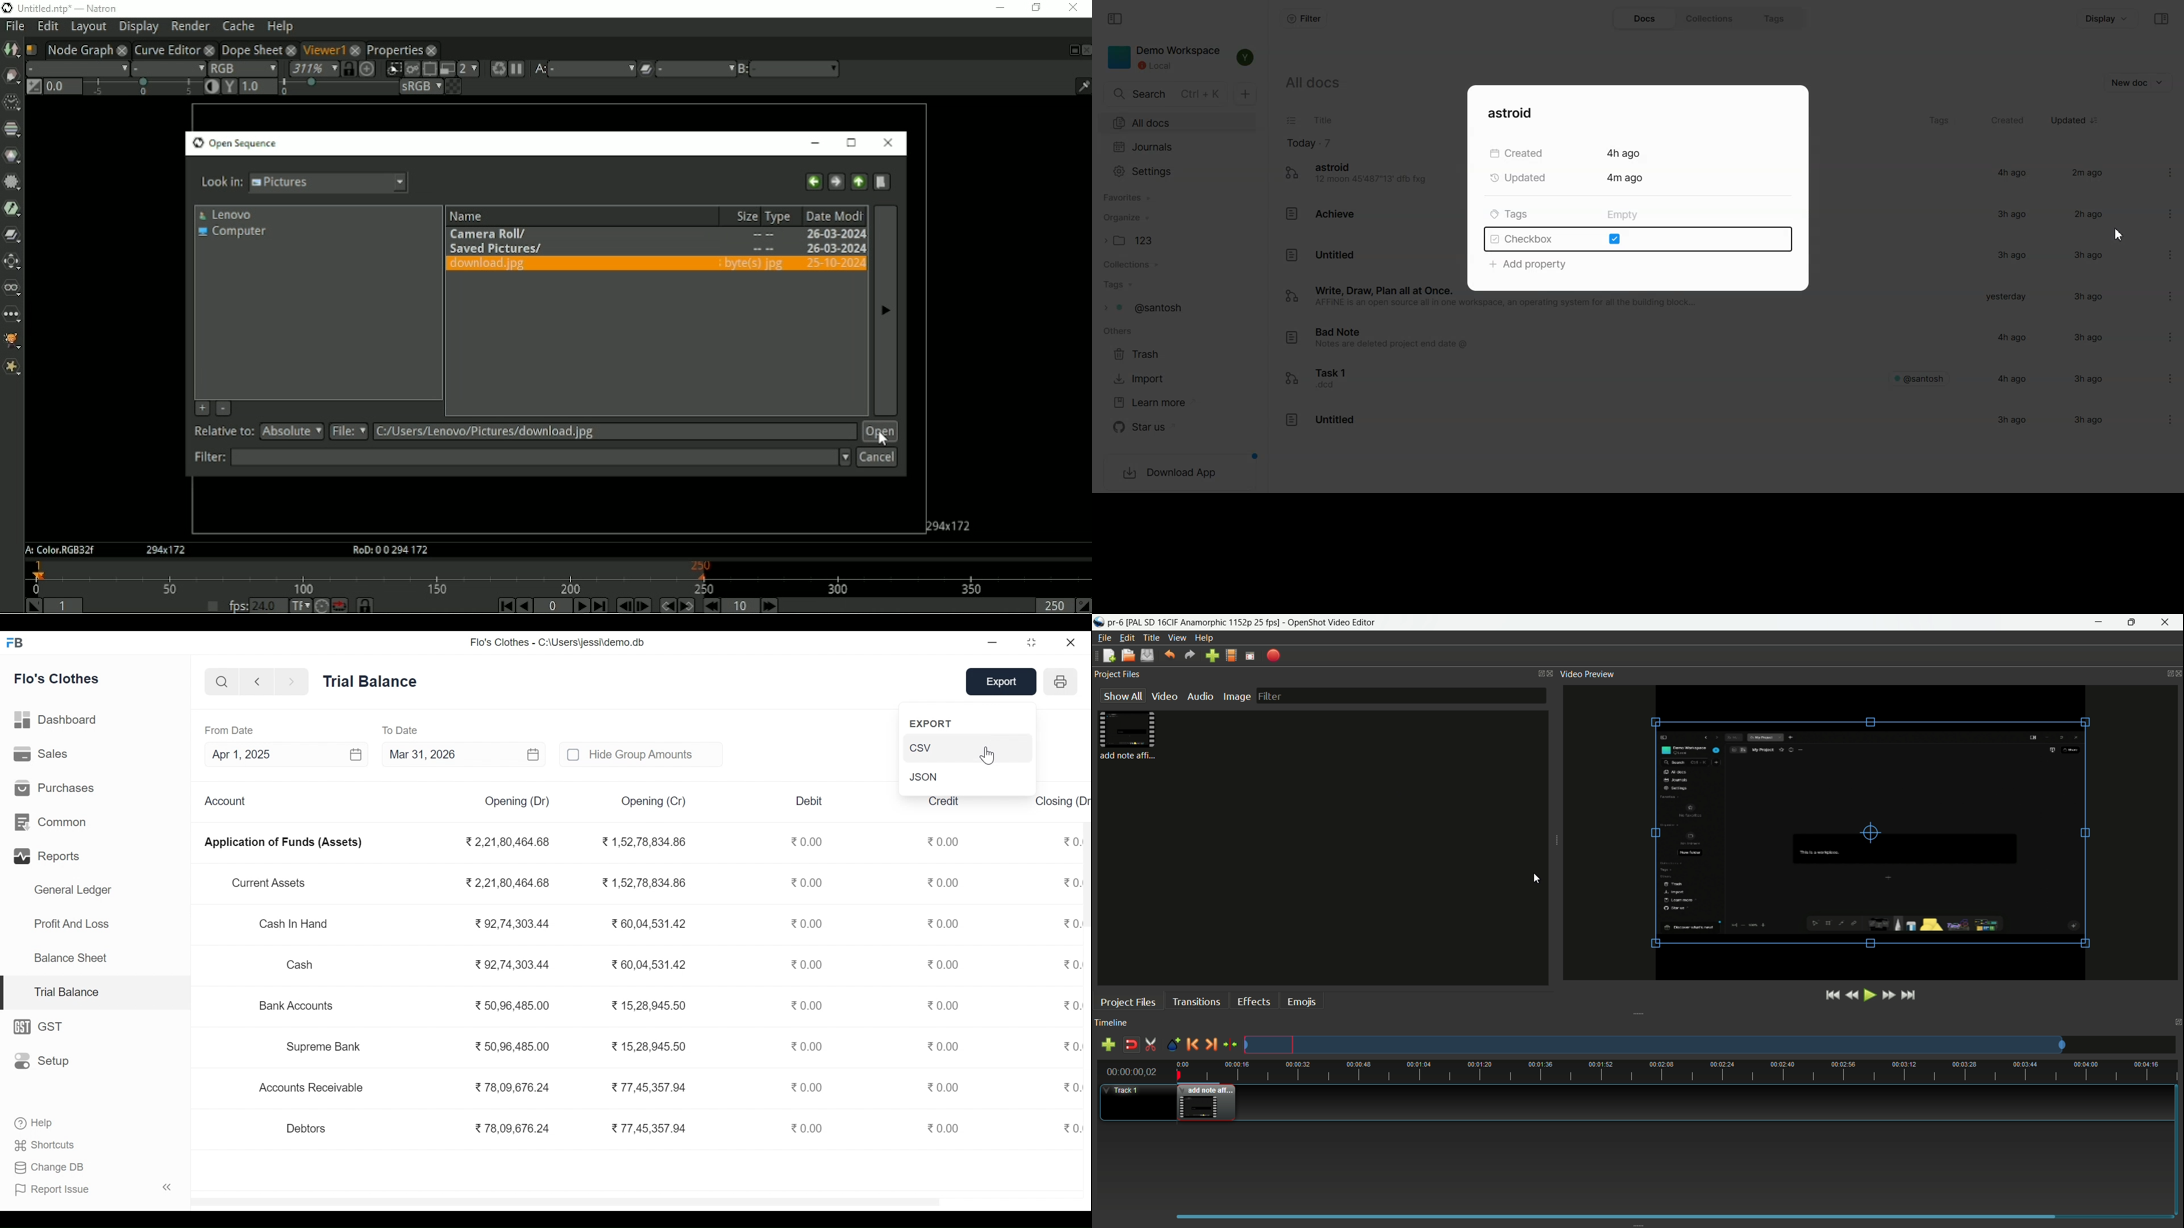  I want to click on Print, so click(1061, 682).